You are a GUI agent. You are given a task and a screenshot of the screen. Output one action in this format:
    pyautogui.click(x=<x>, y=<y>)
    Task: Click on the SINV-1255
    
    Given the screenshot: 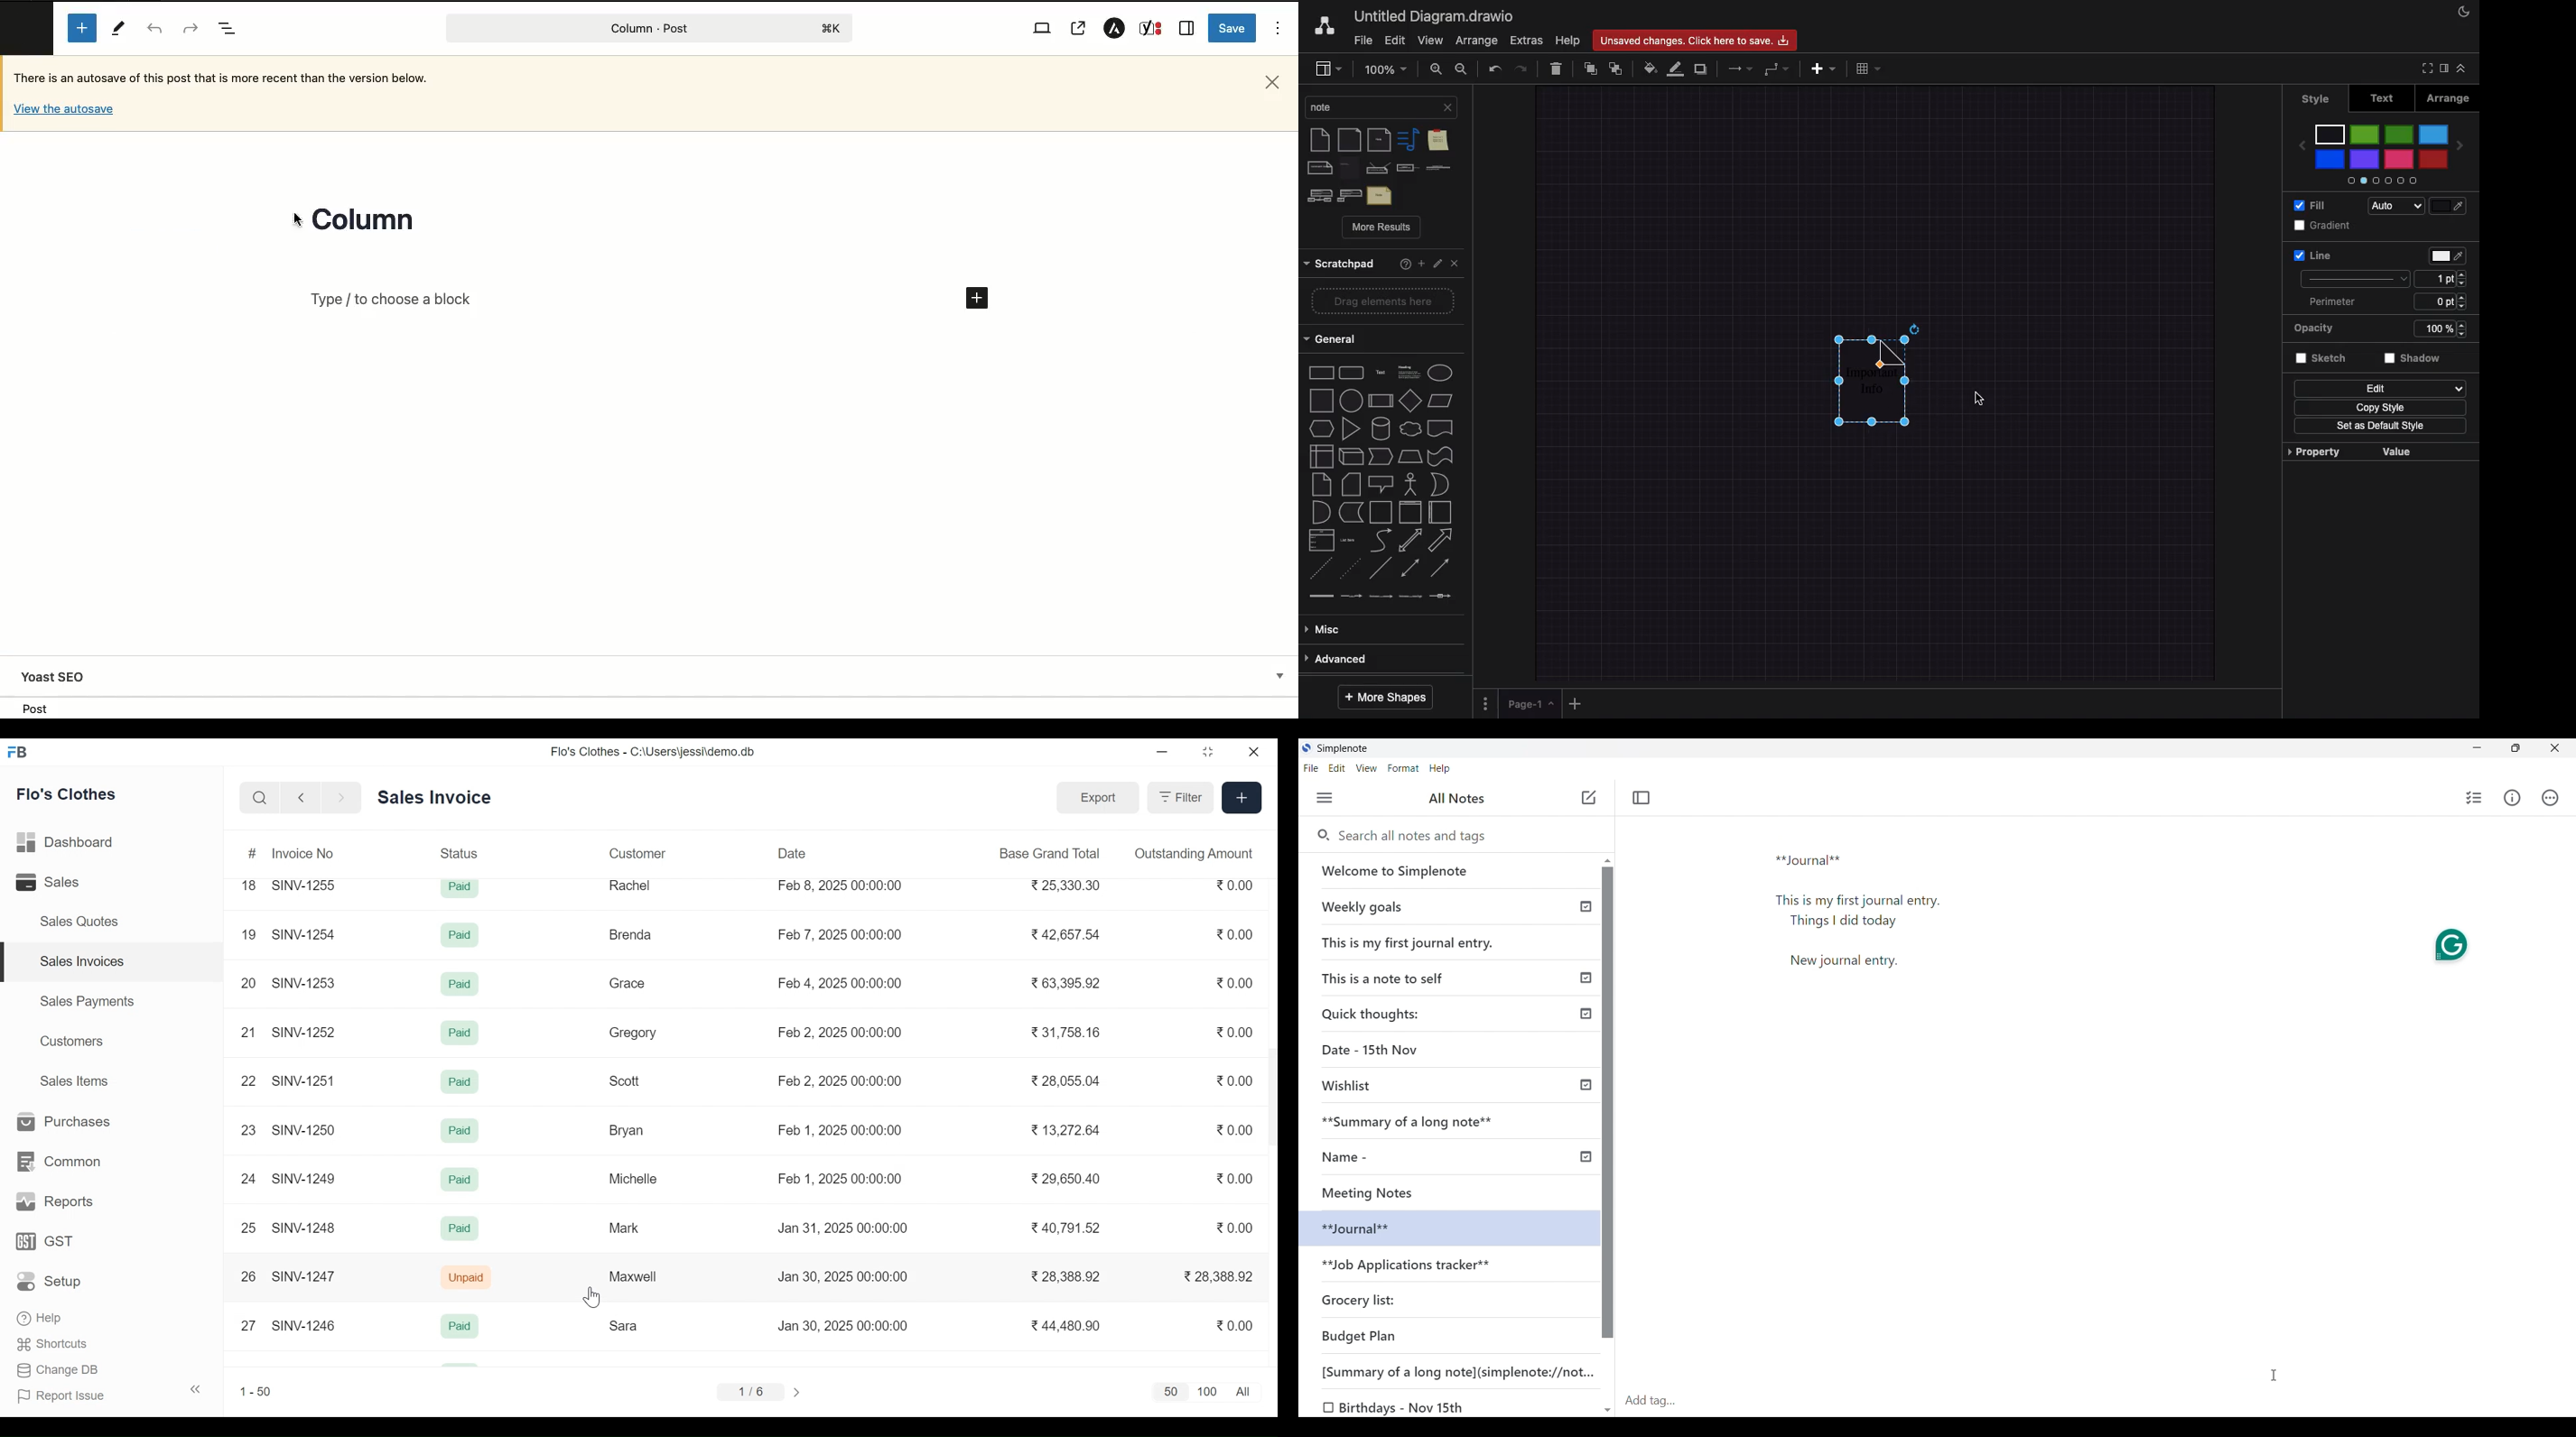 What is the action you would take?
    pyautogui.click(x=307, y=883)
    